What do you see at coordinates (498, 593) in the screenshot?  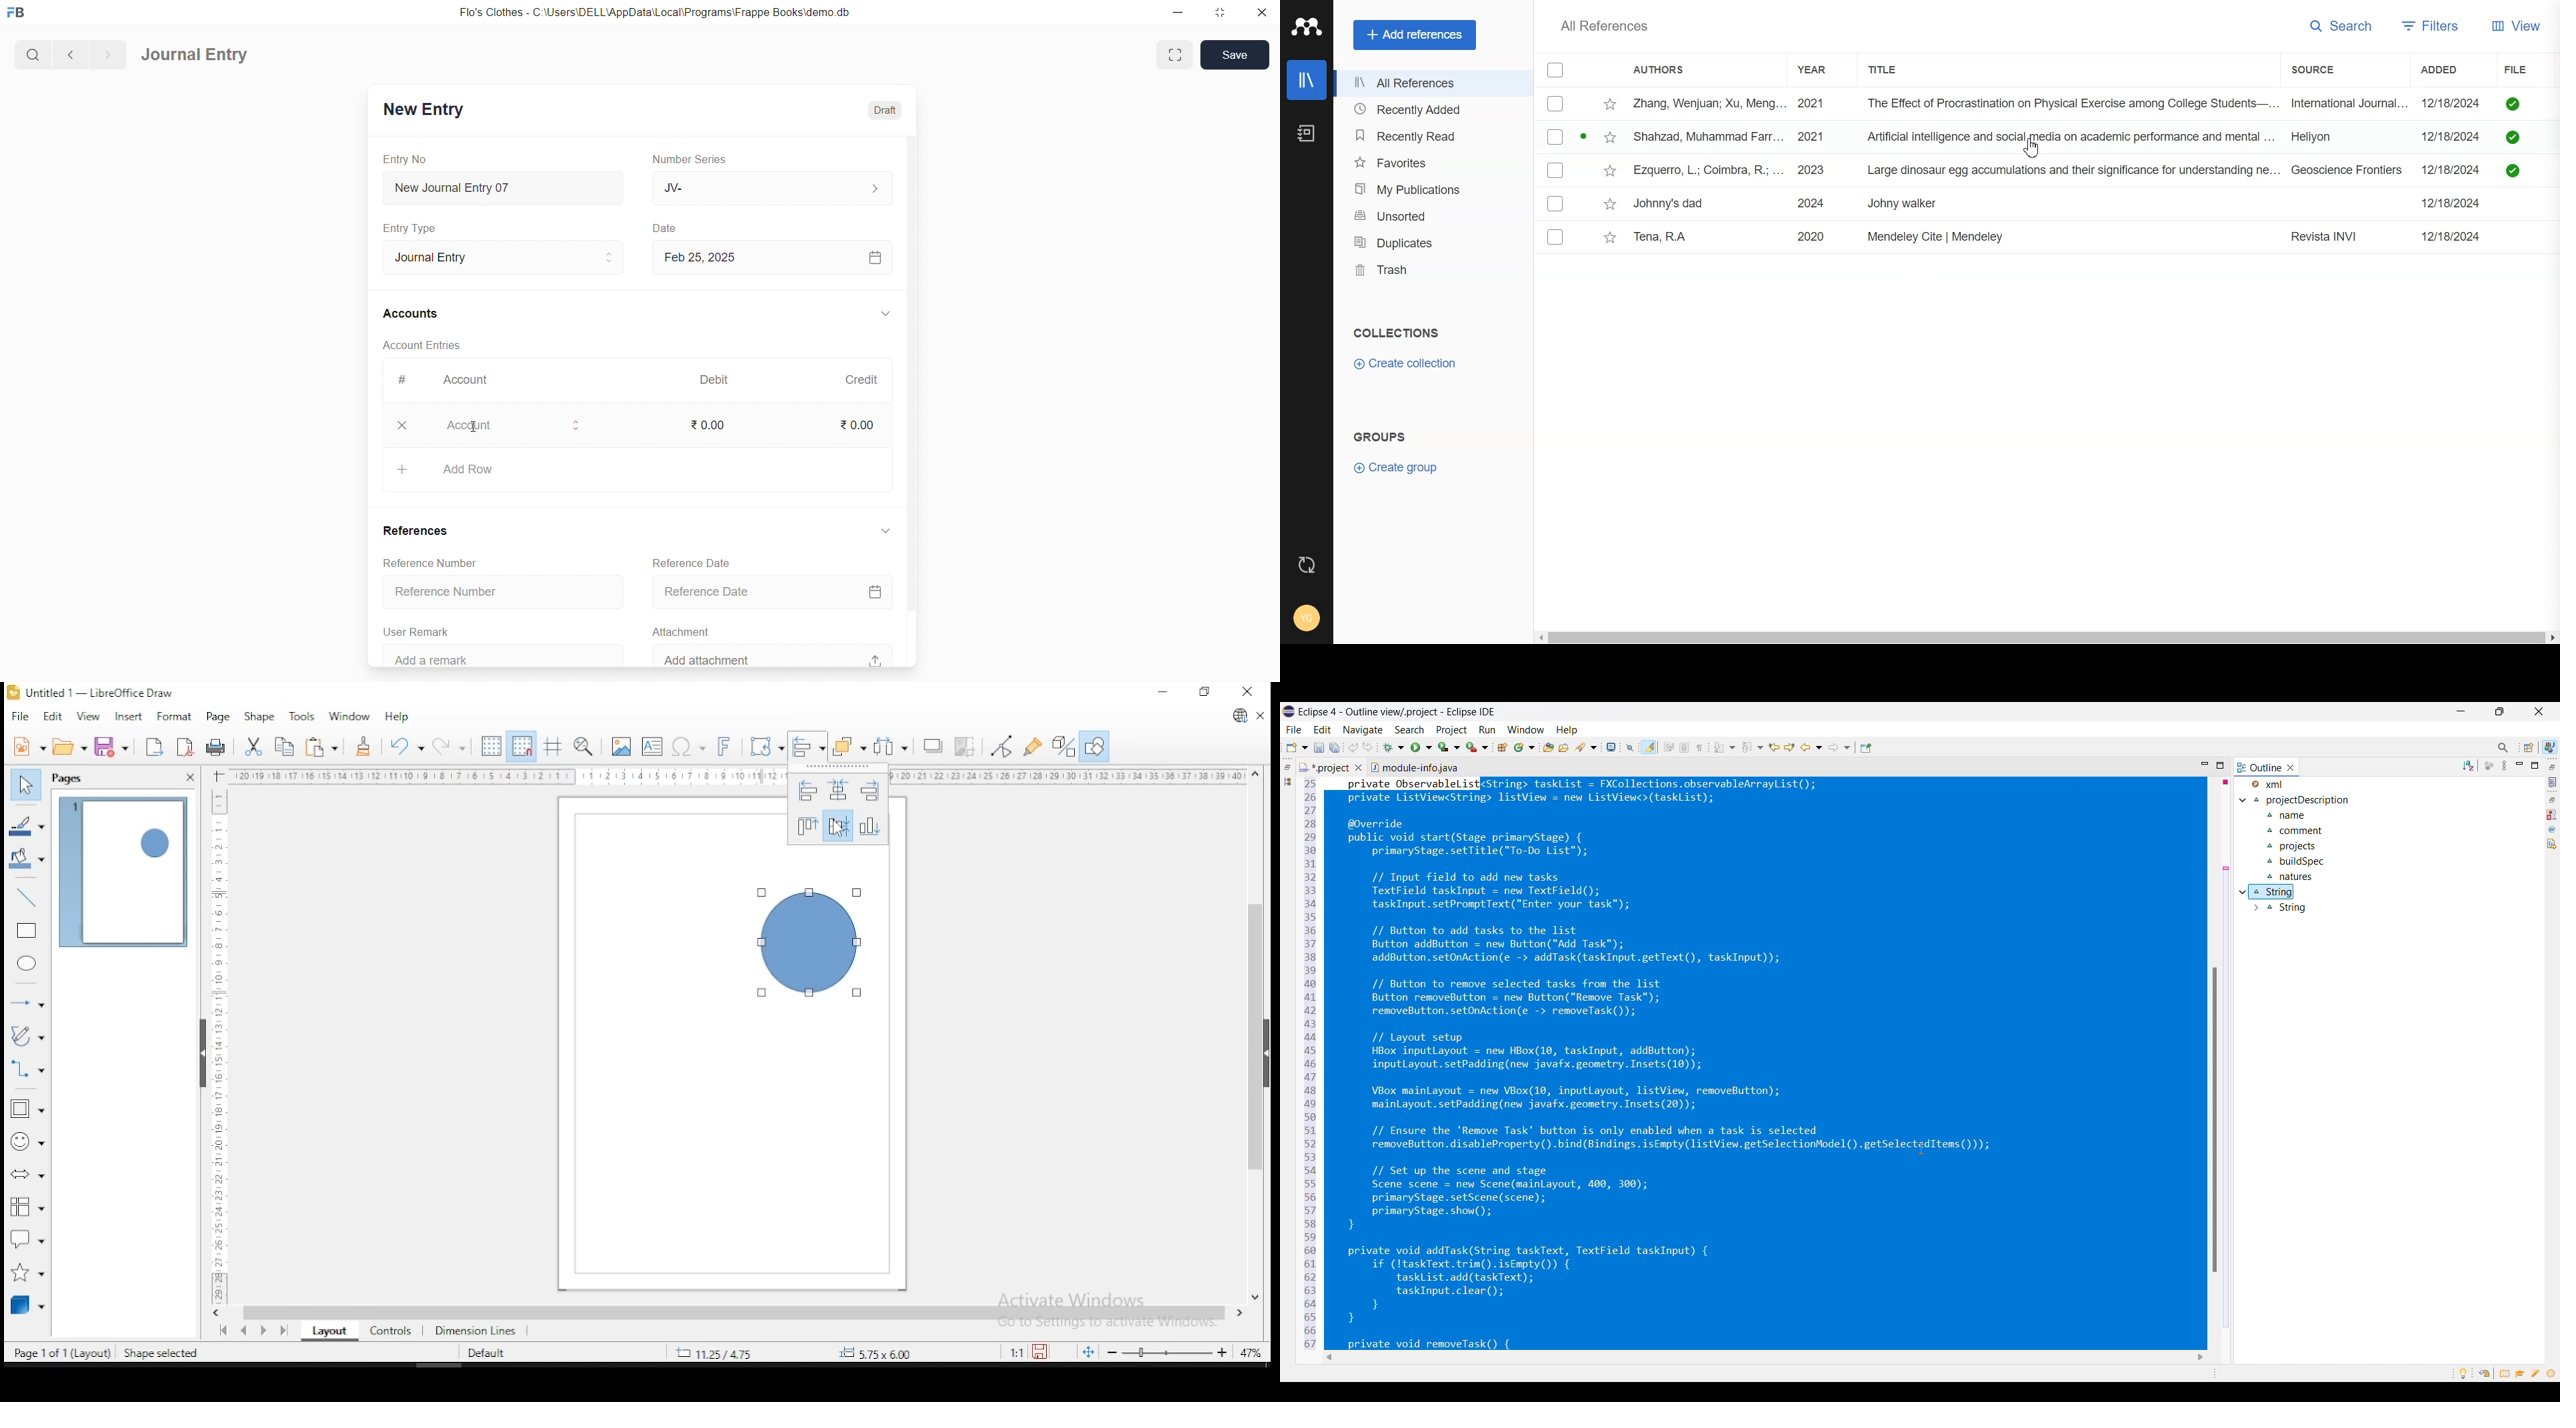 I see `Reference Number` at bounding box center [498, 593].